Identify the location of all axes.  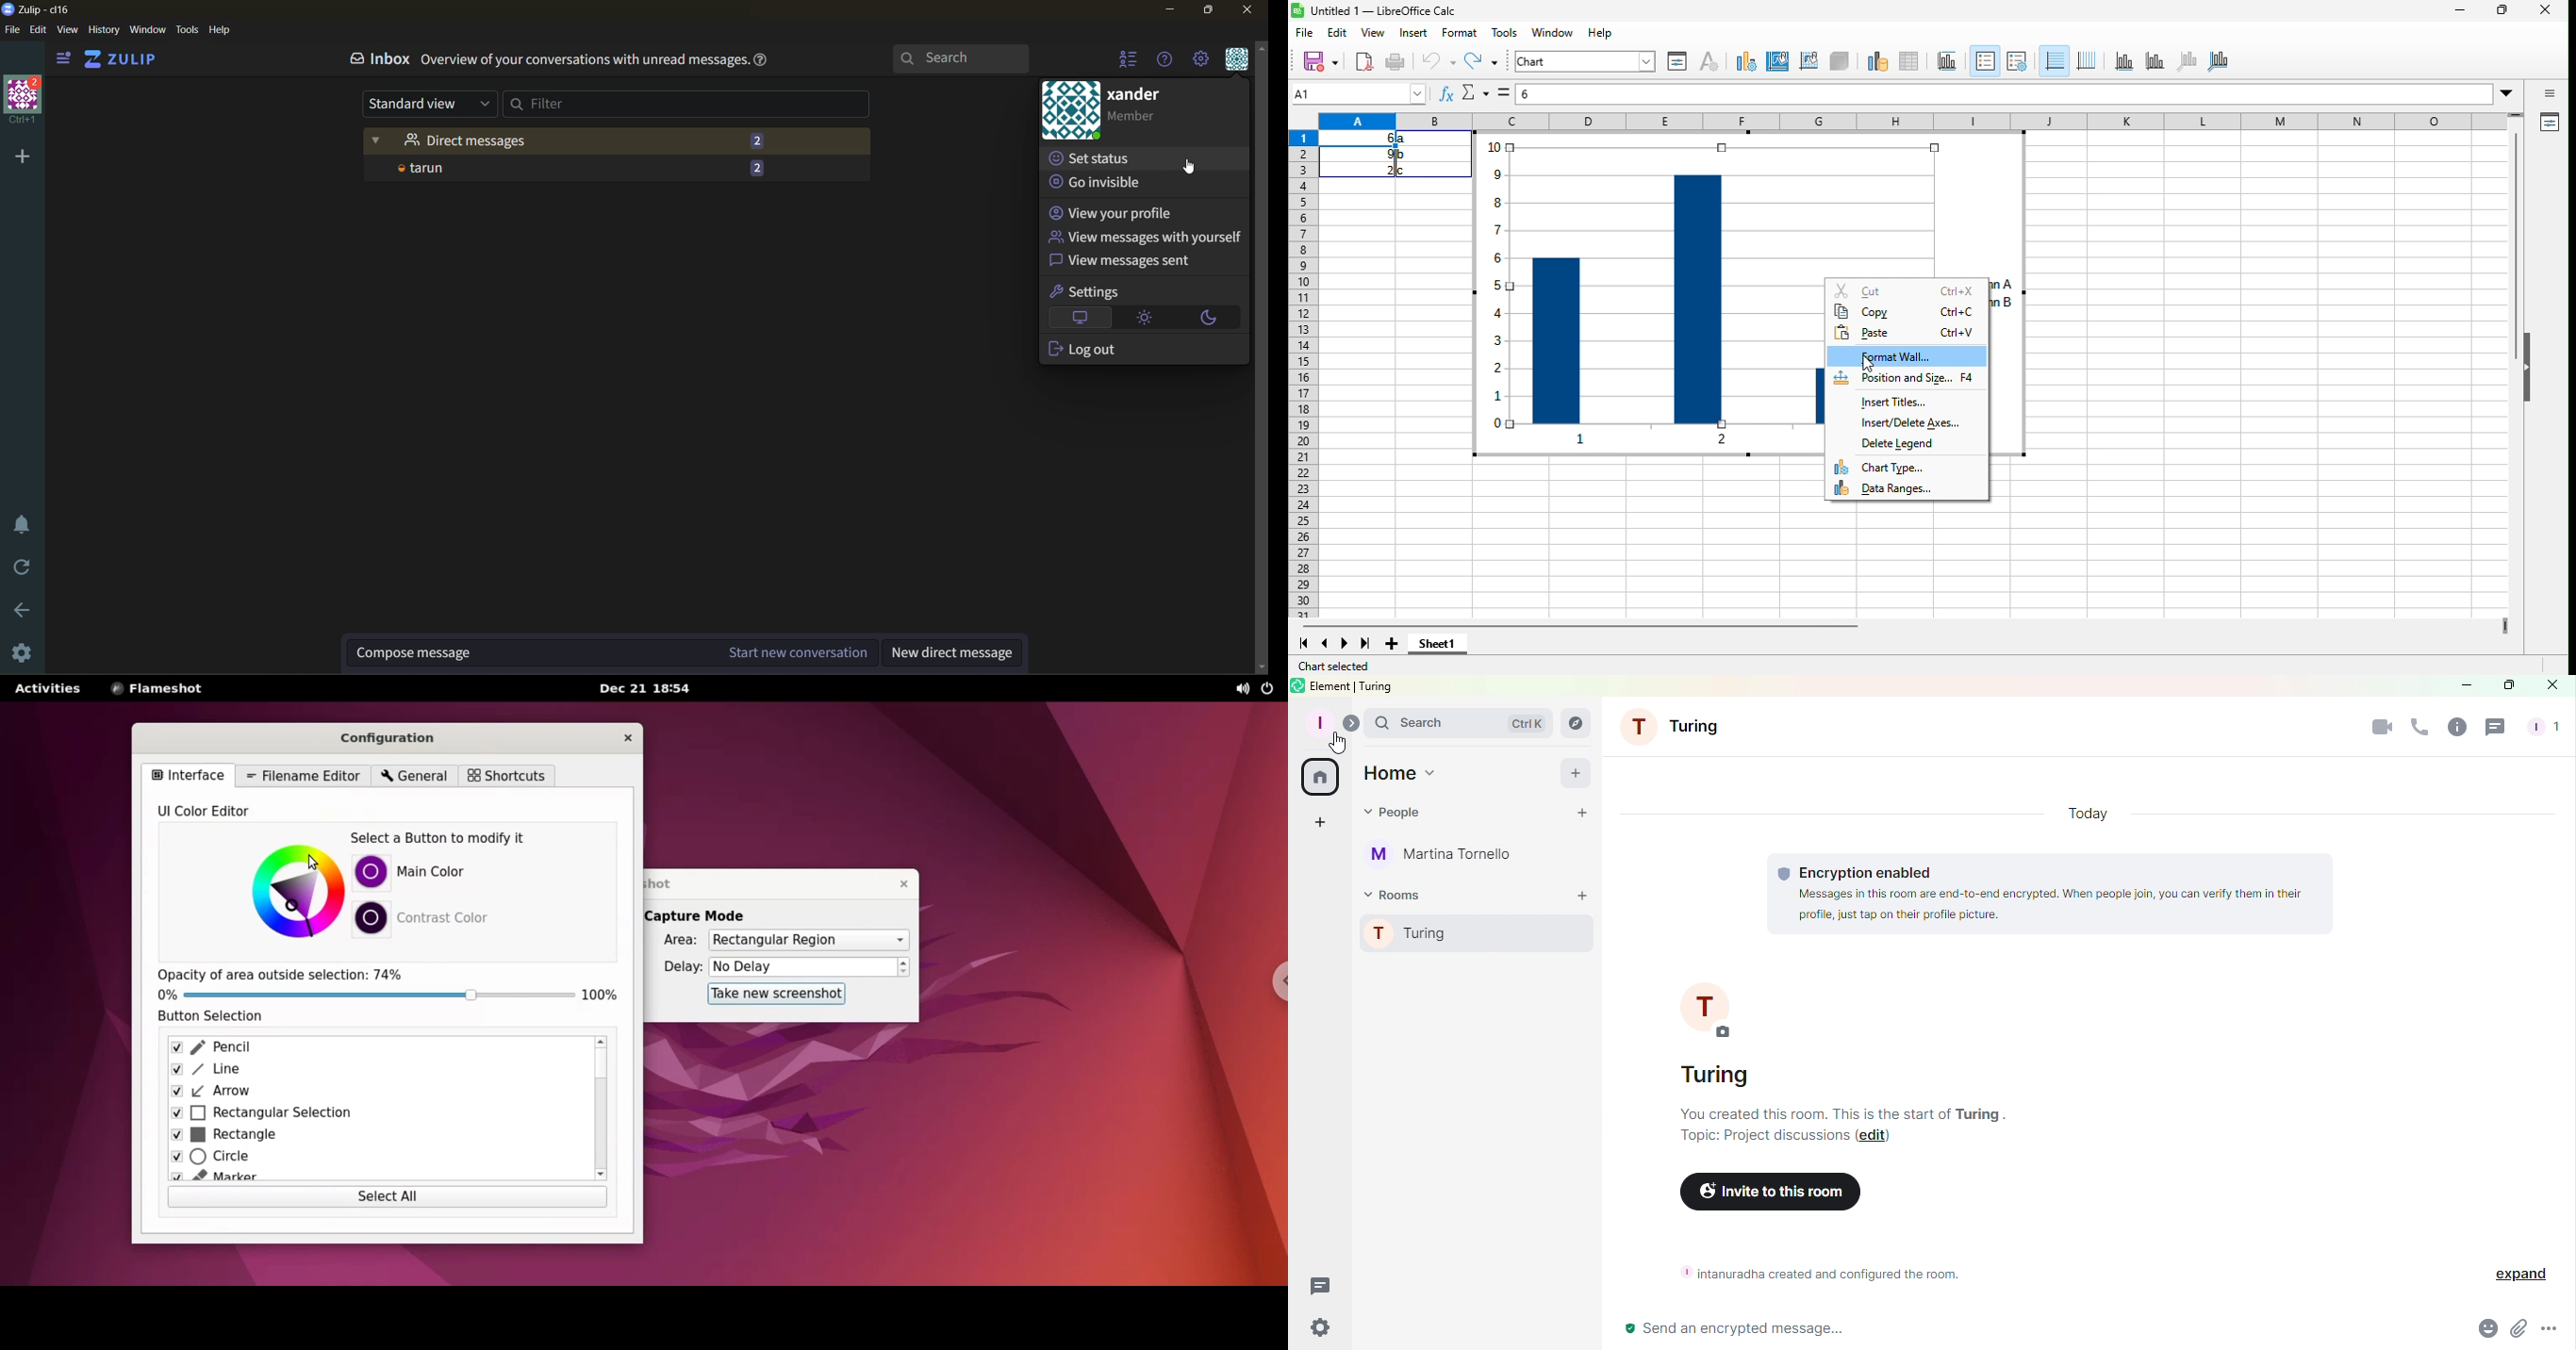
(2221, 61).